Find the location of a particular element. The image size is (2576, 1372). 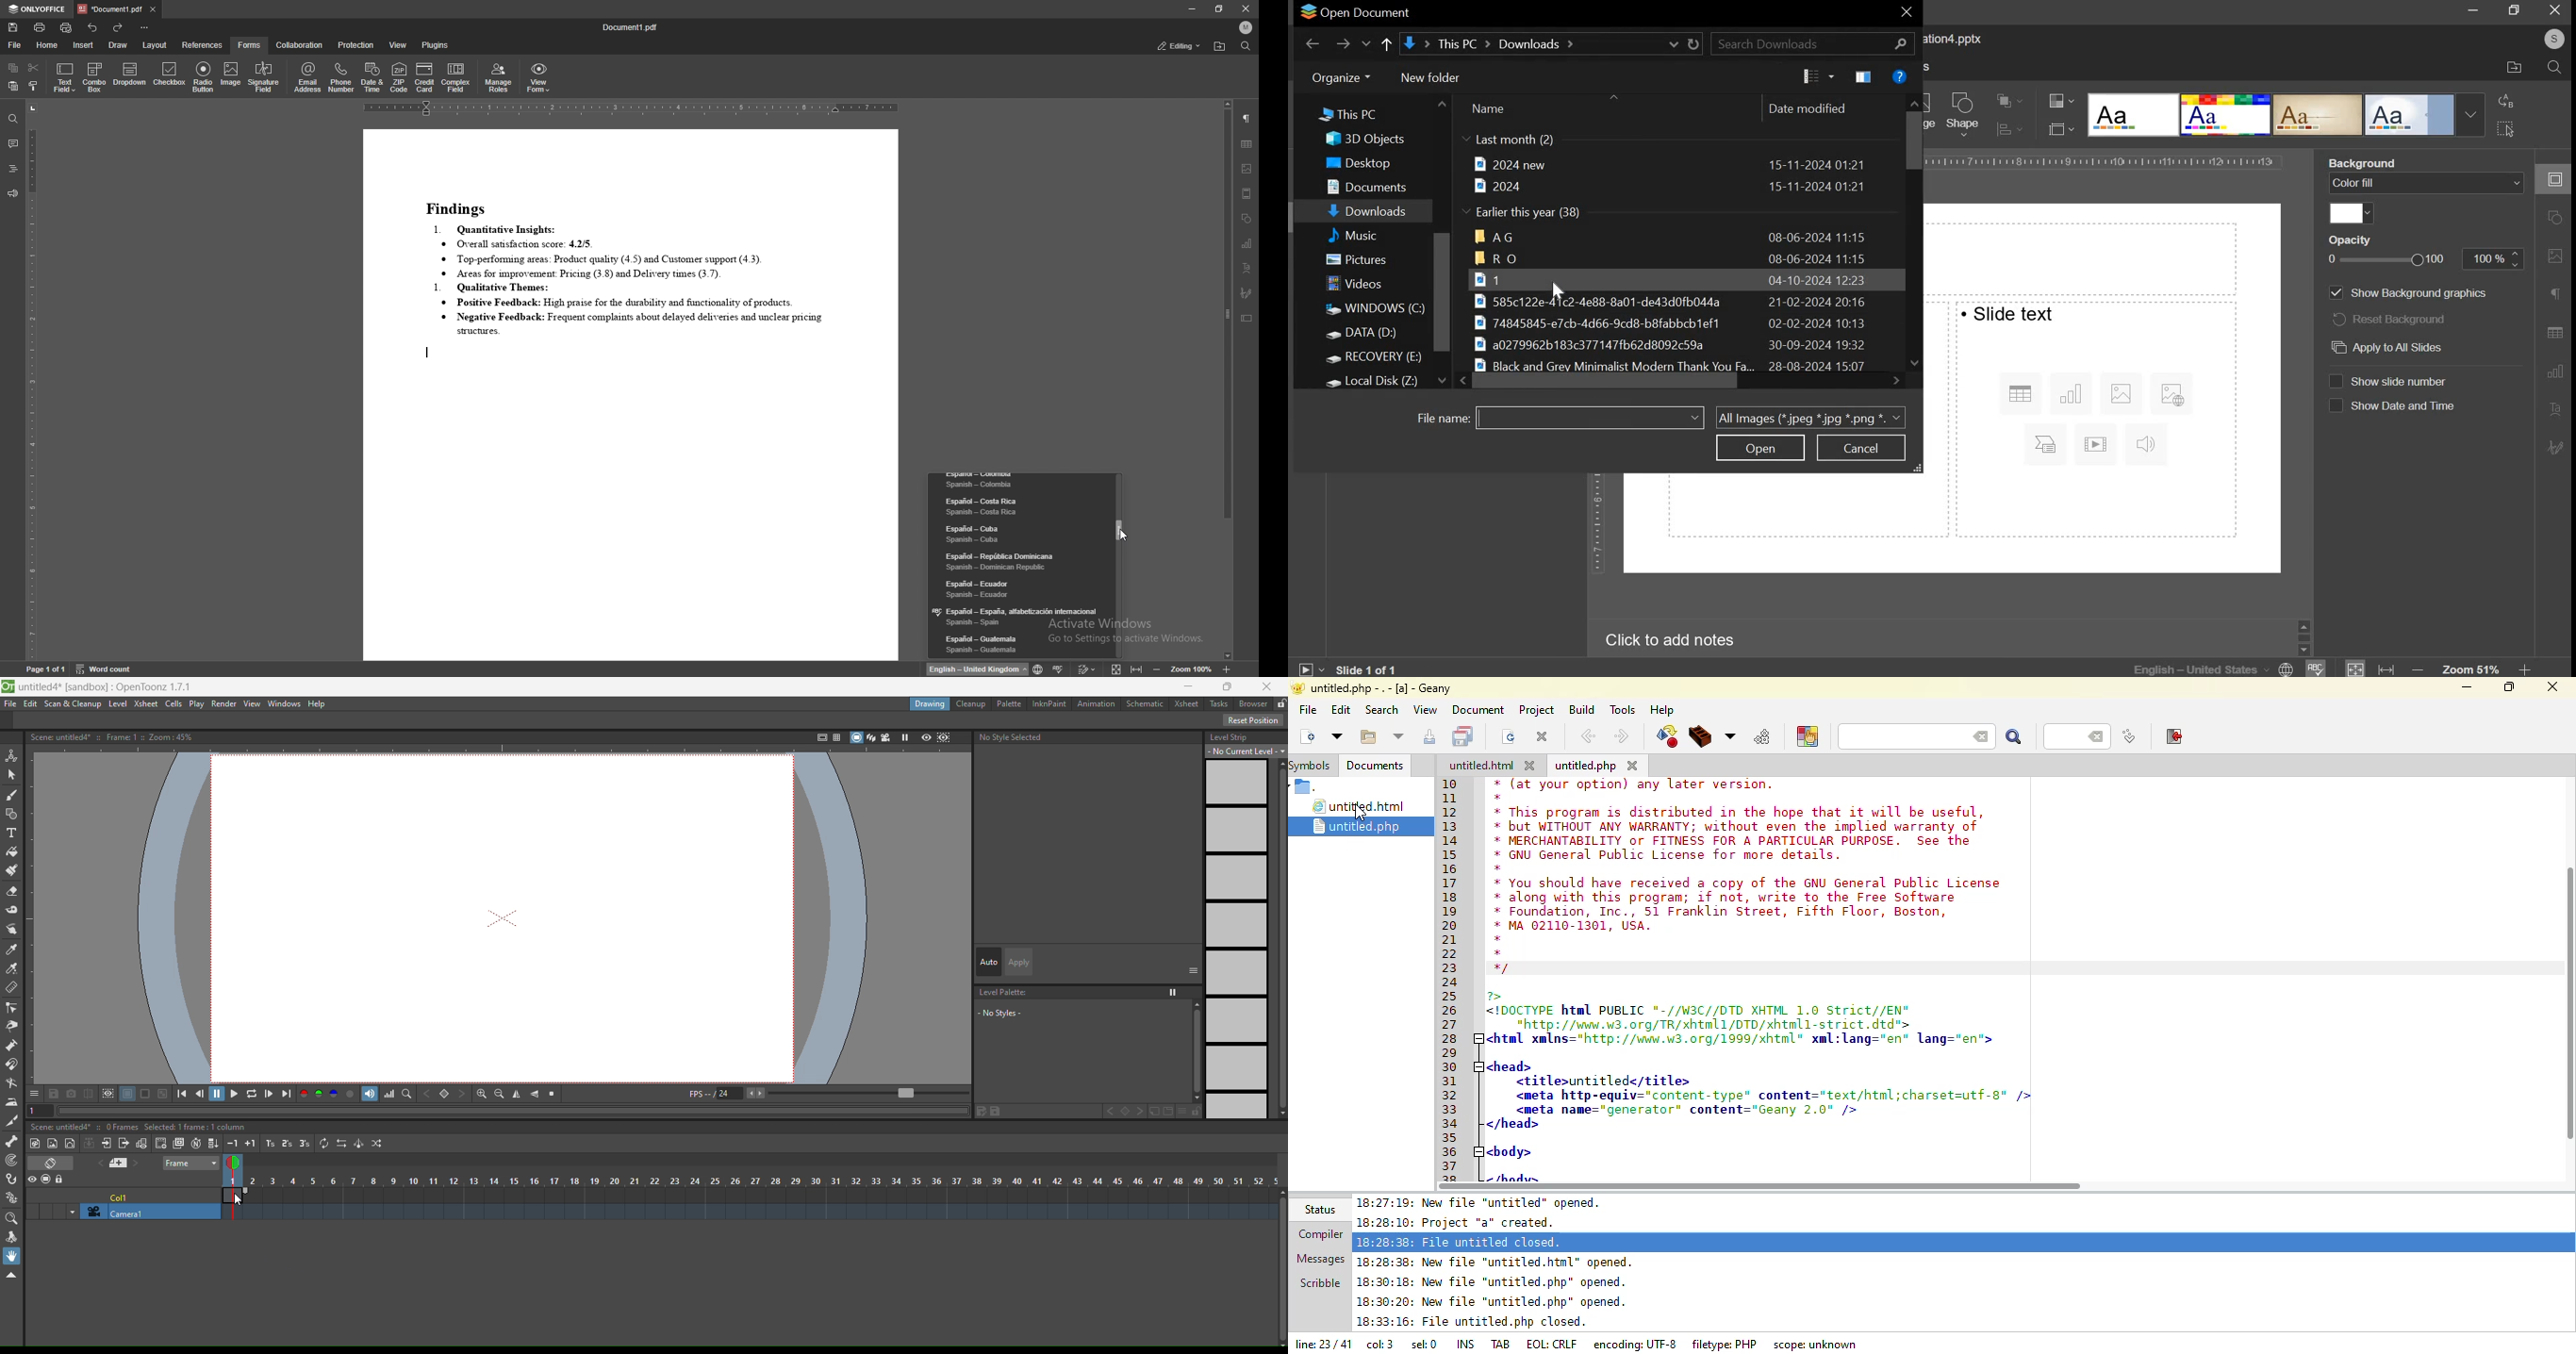

project is located at coordinates (1537, 710).